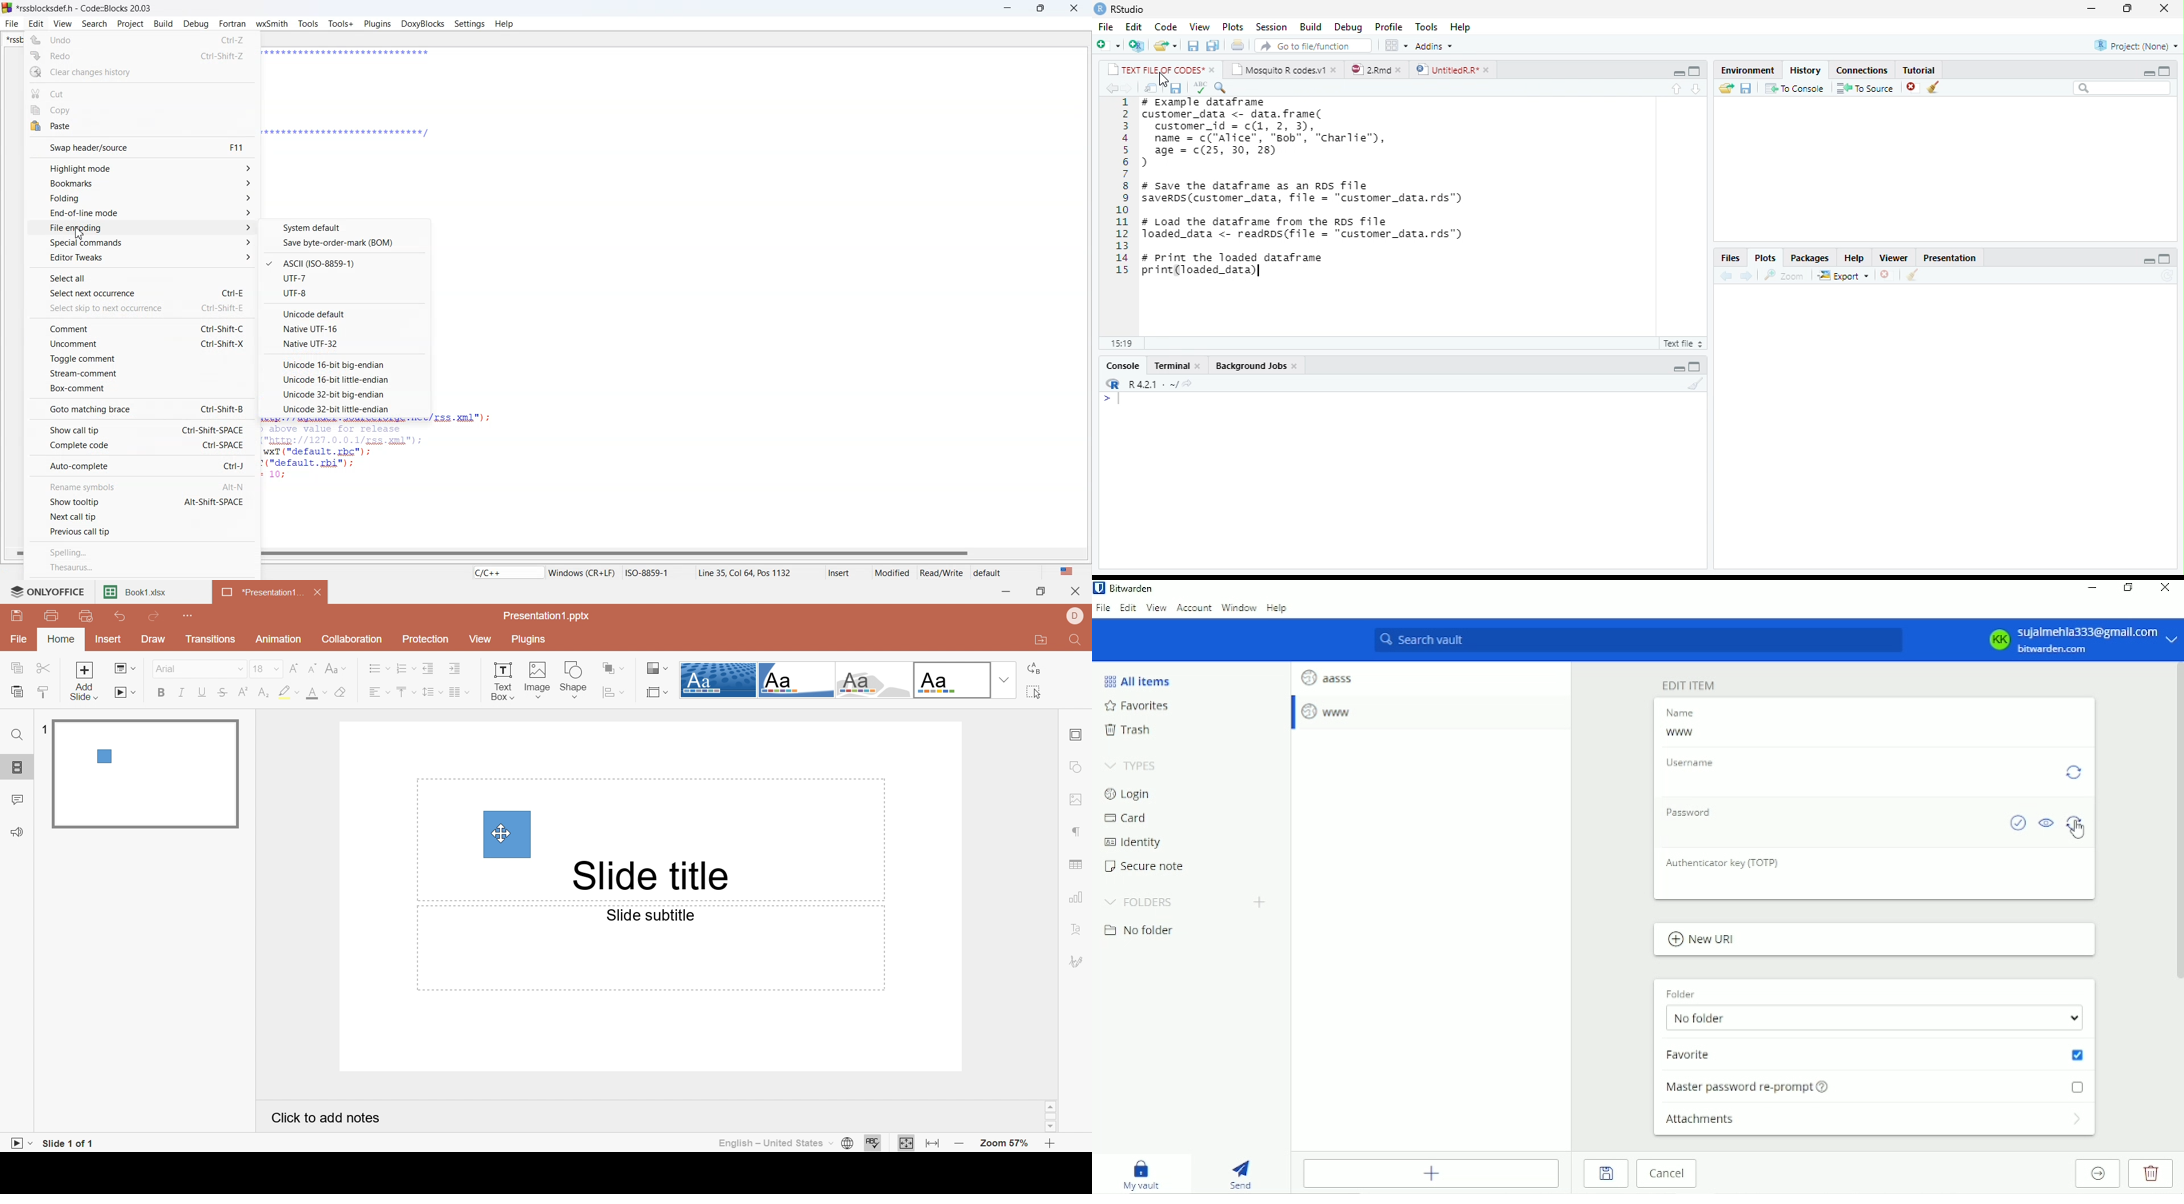  I want to click on Shape settings, so click(1078, 771).